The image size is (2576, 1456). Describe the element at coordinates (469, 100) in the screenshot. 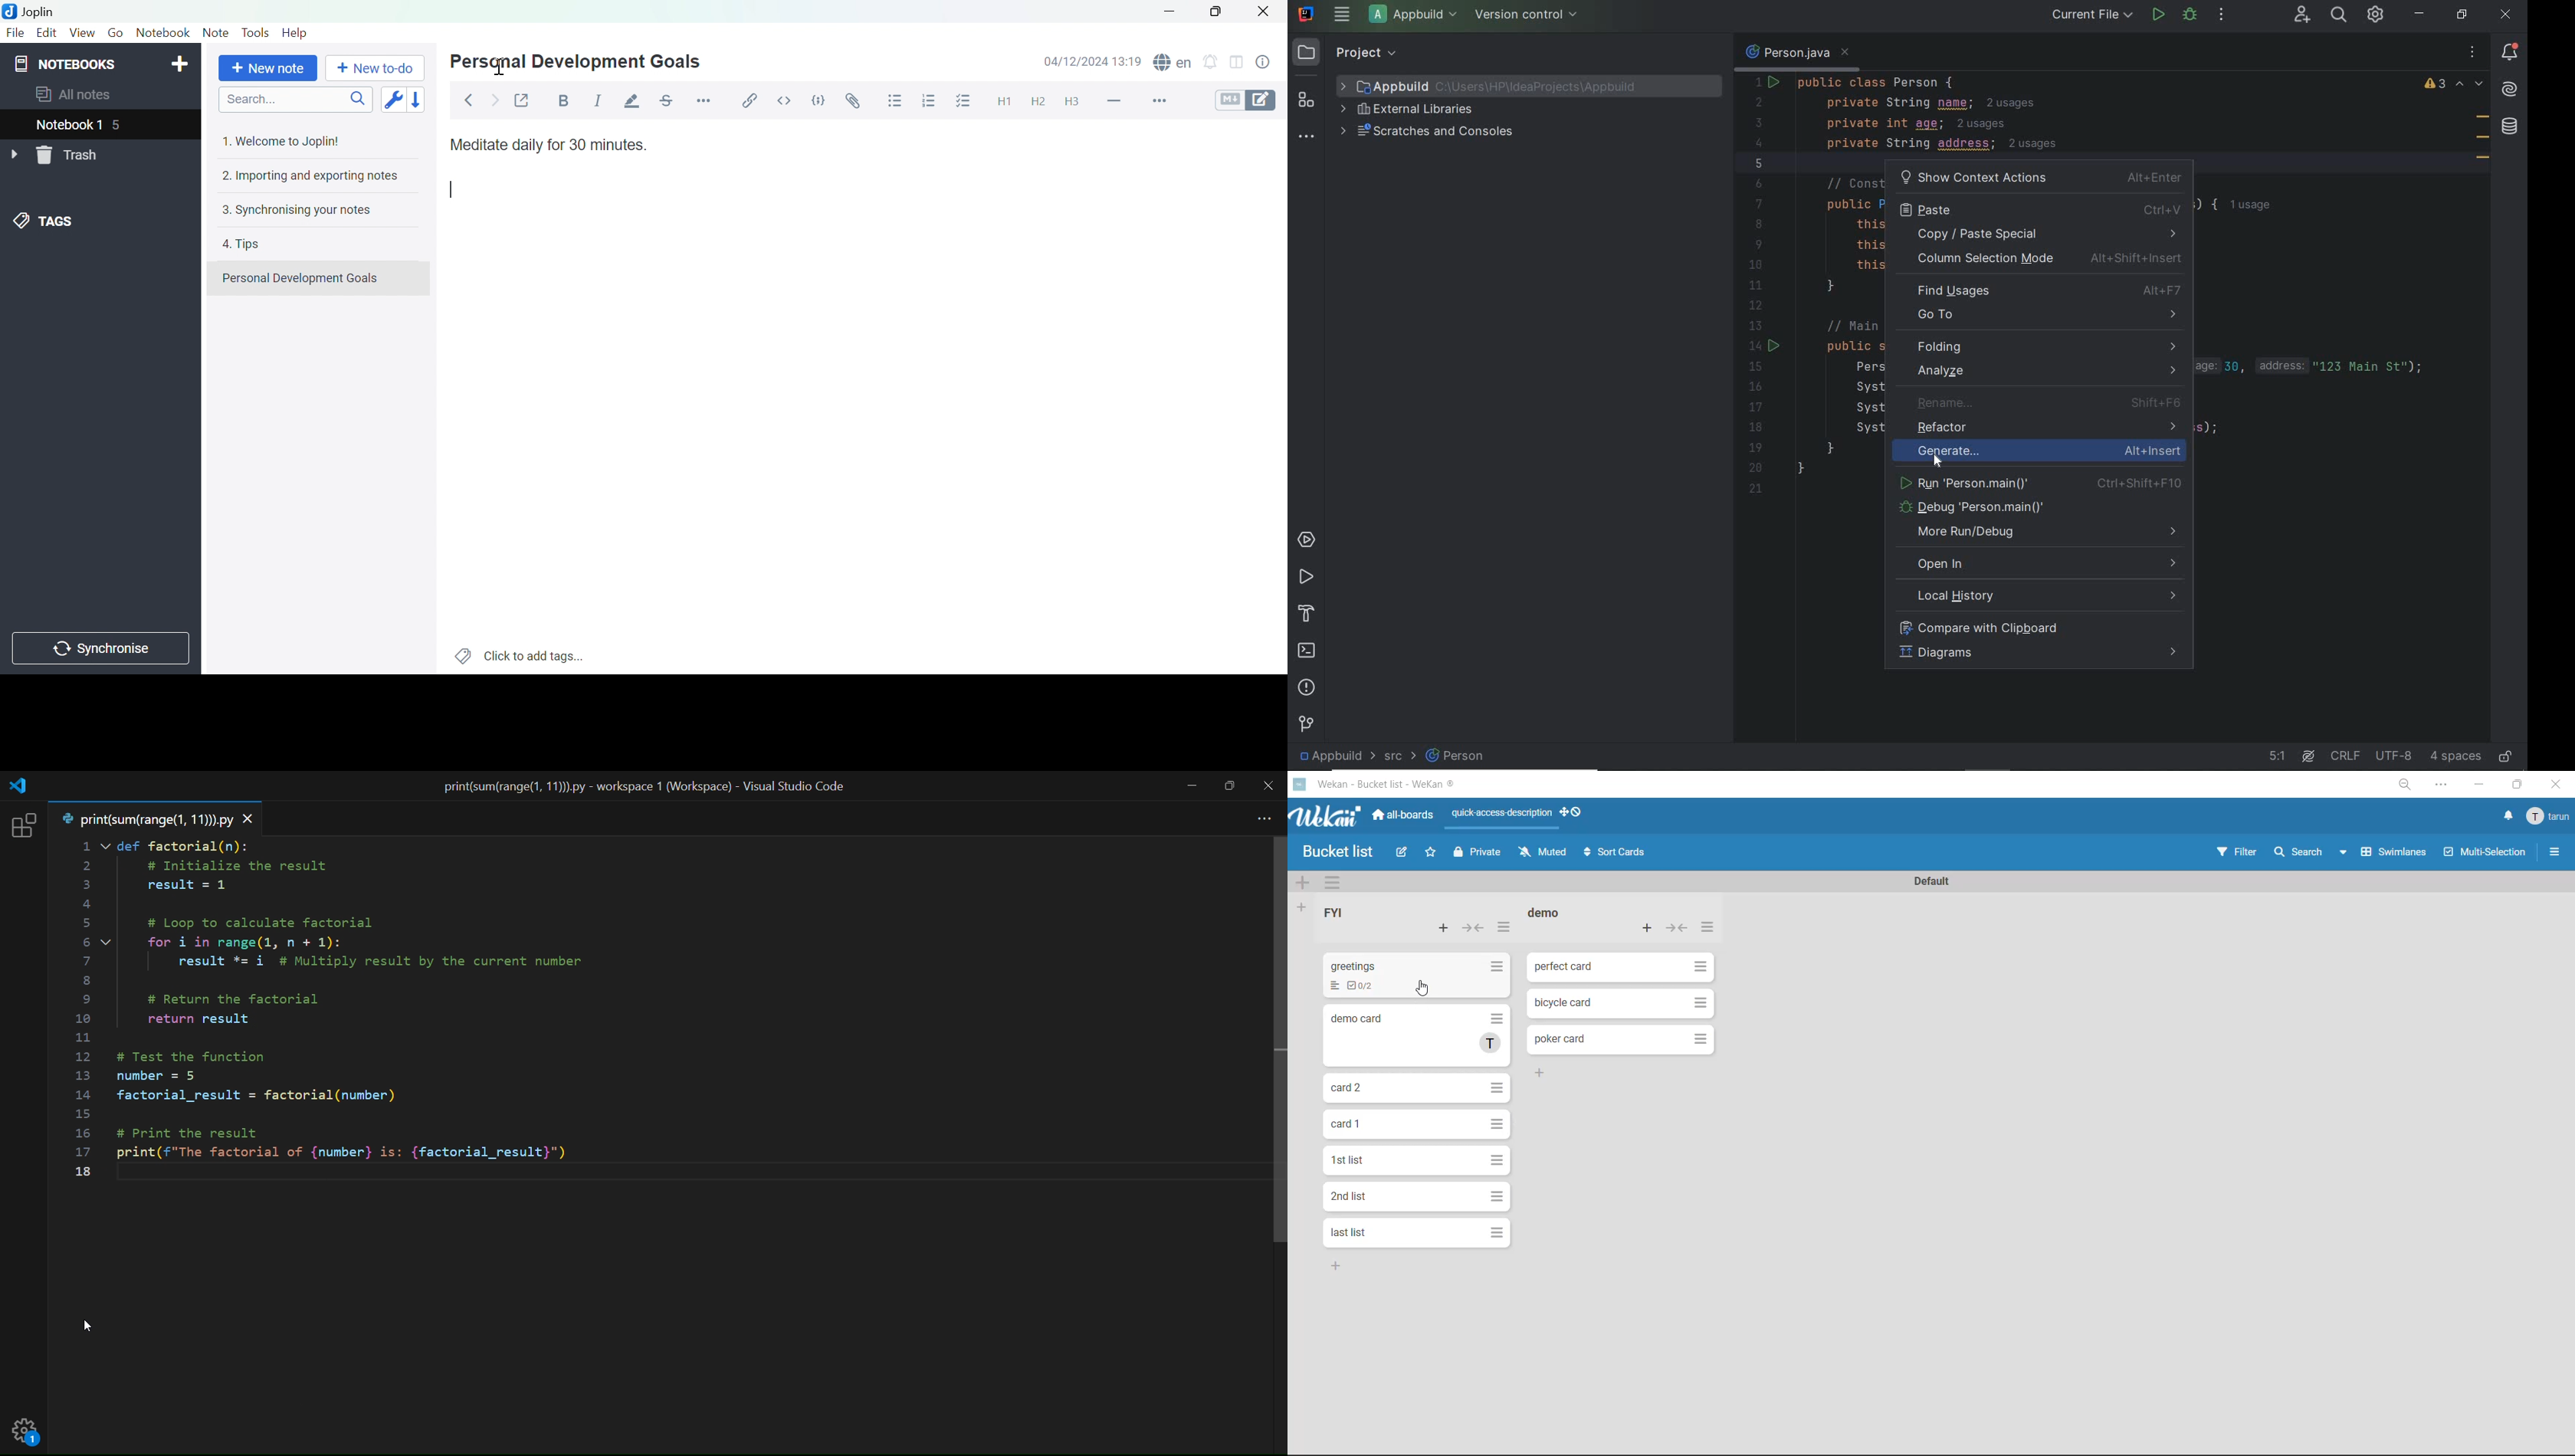

I see `Back` at that location.